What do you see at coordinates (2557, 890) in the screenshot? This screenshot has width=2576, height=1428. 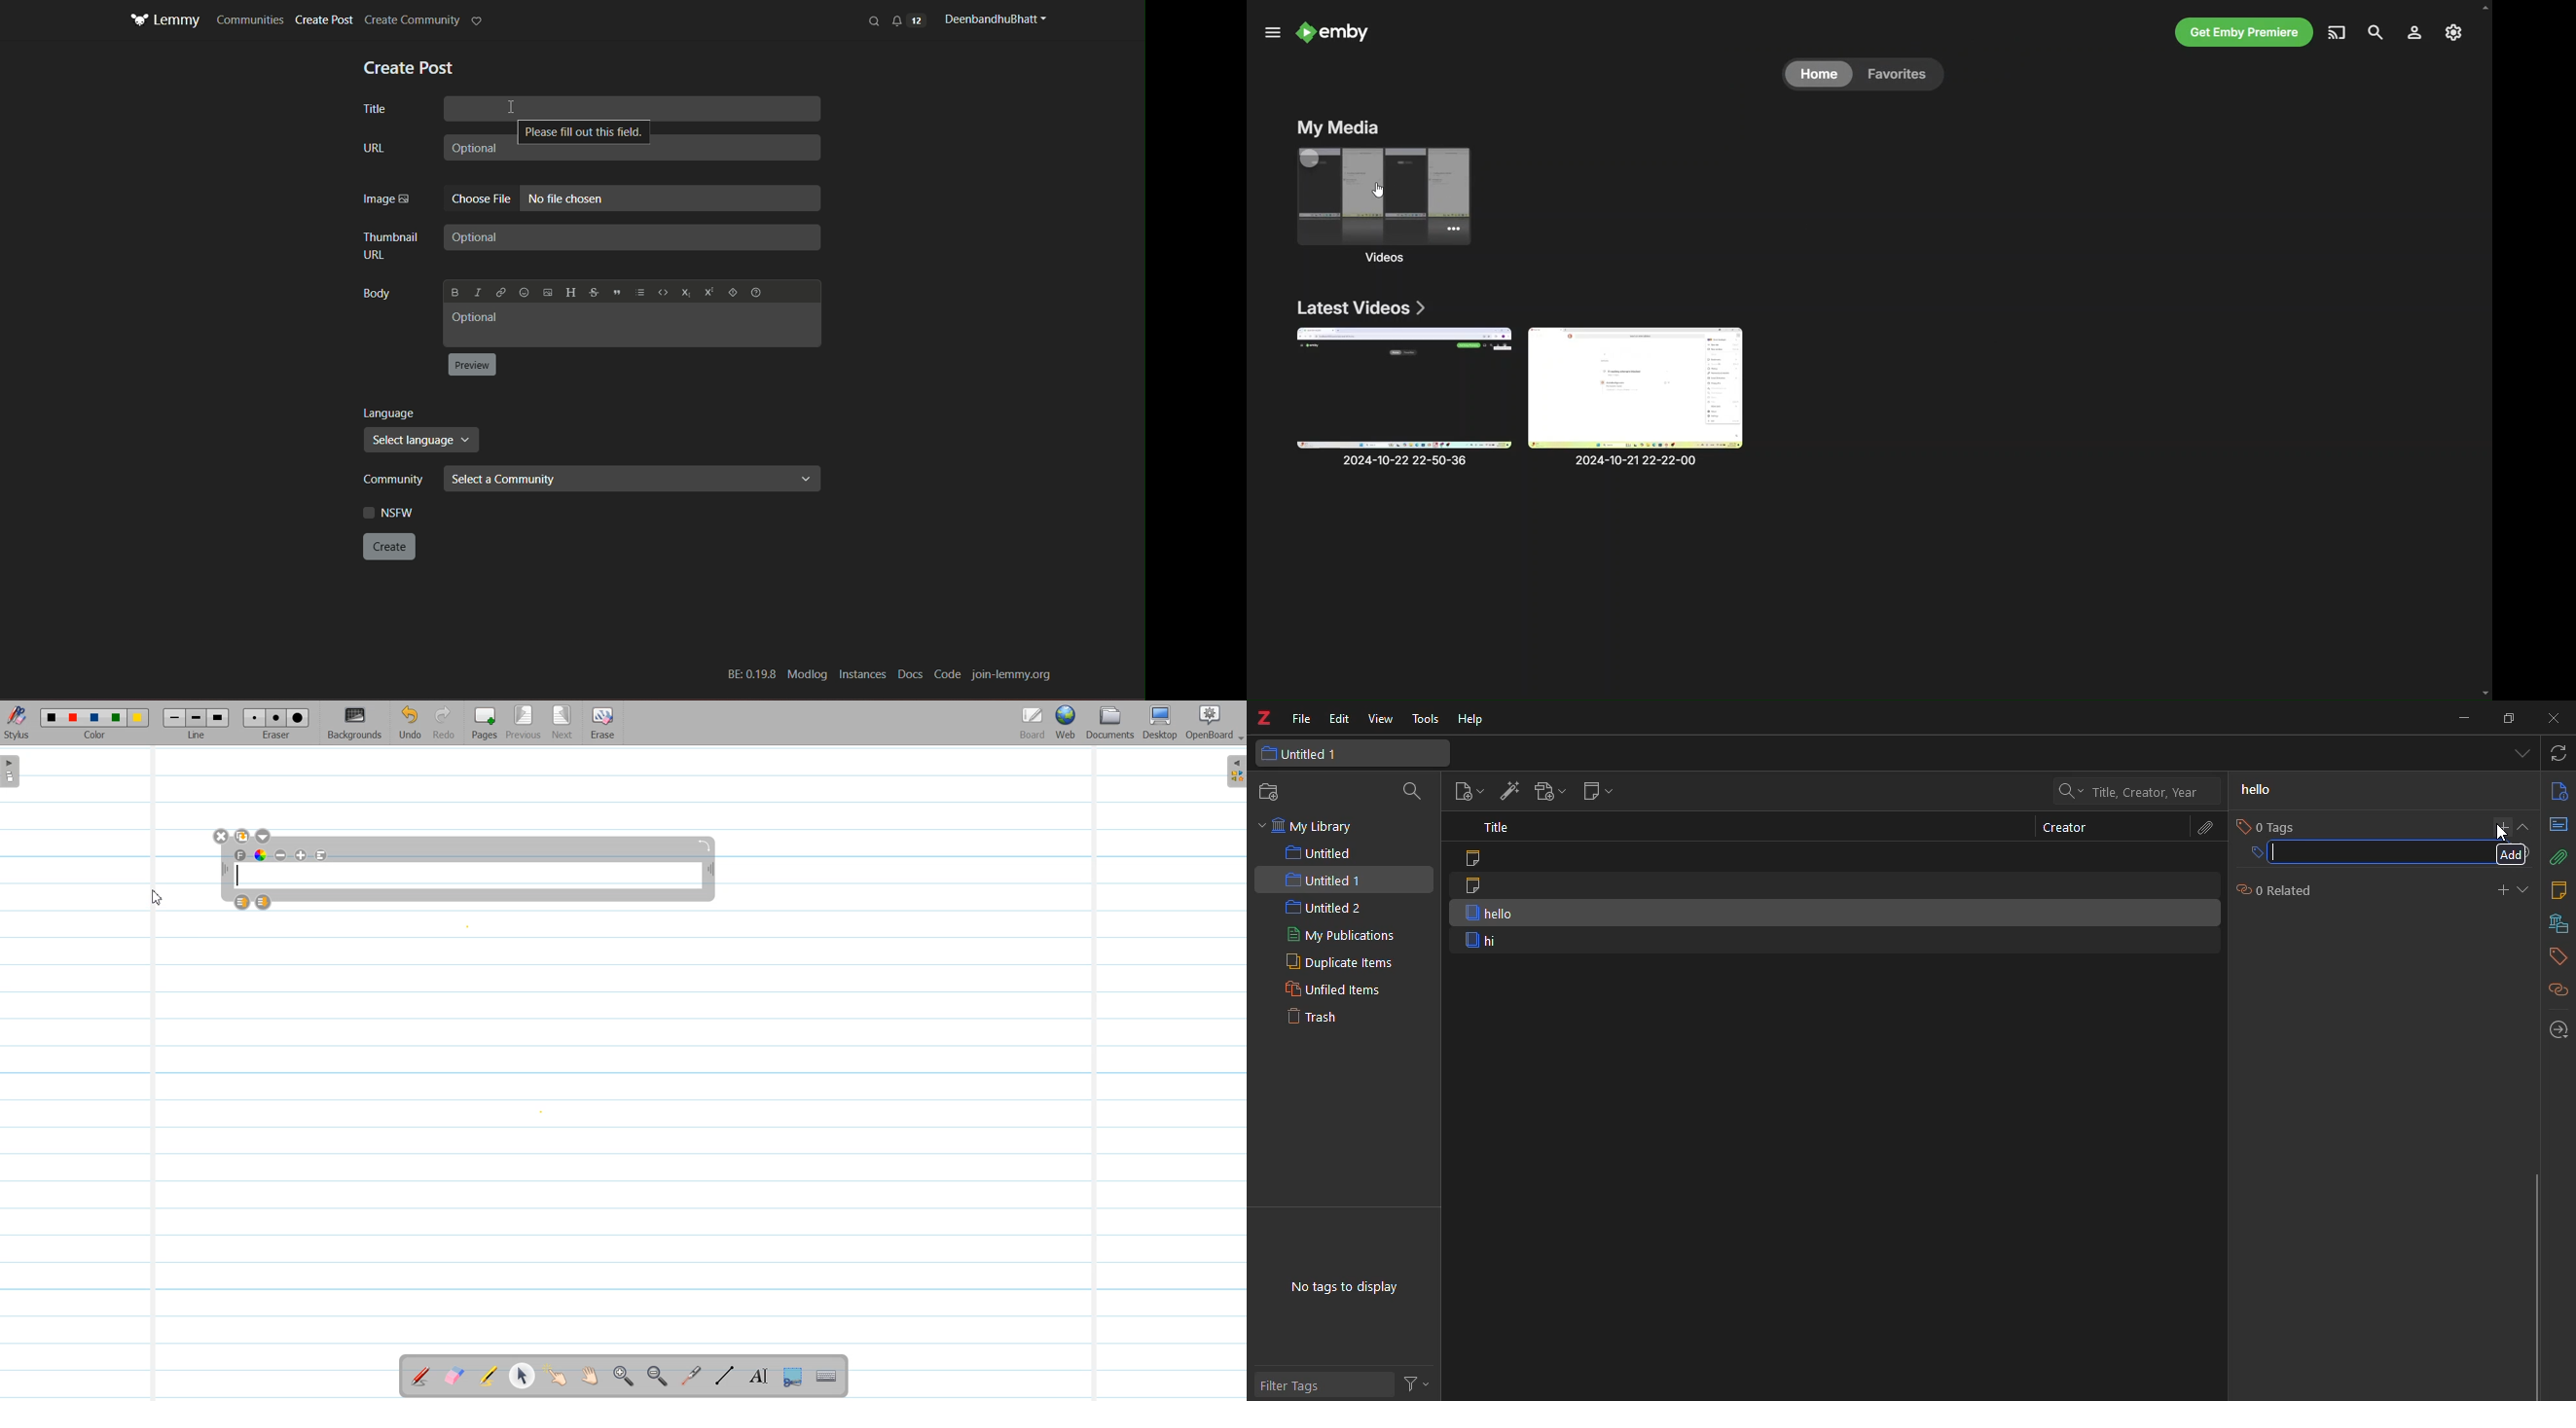 I see `notes` at bounding box center [2557, 890].